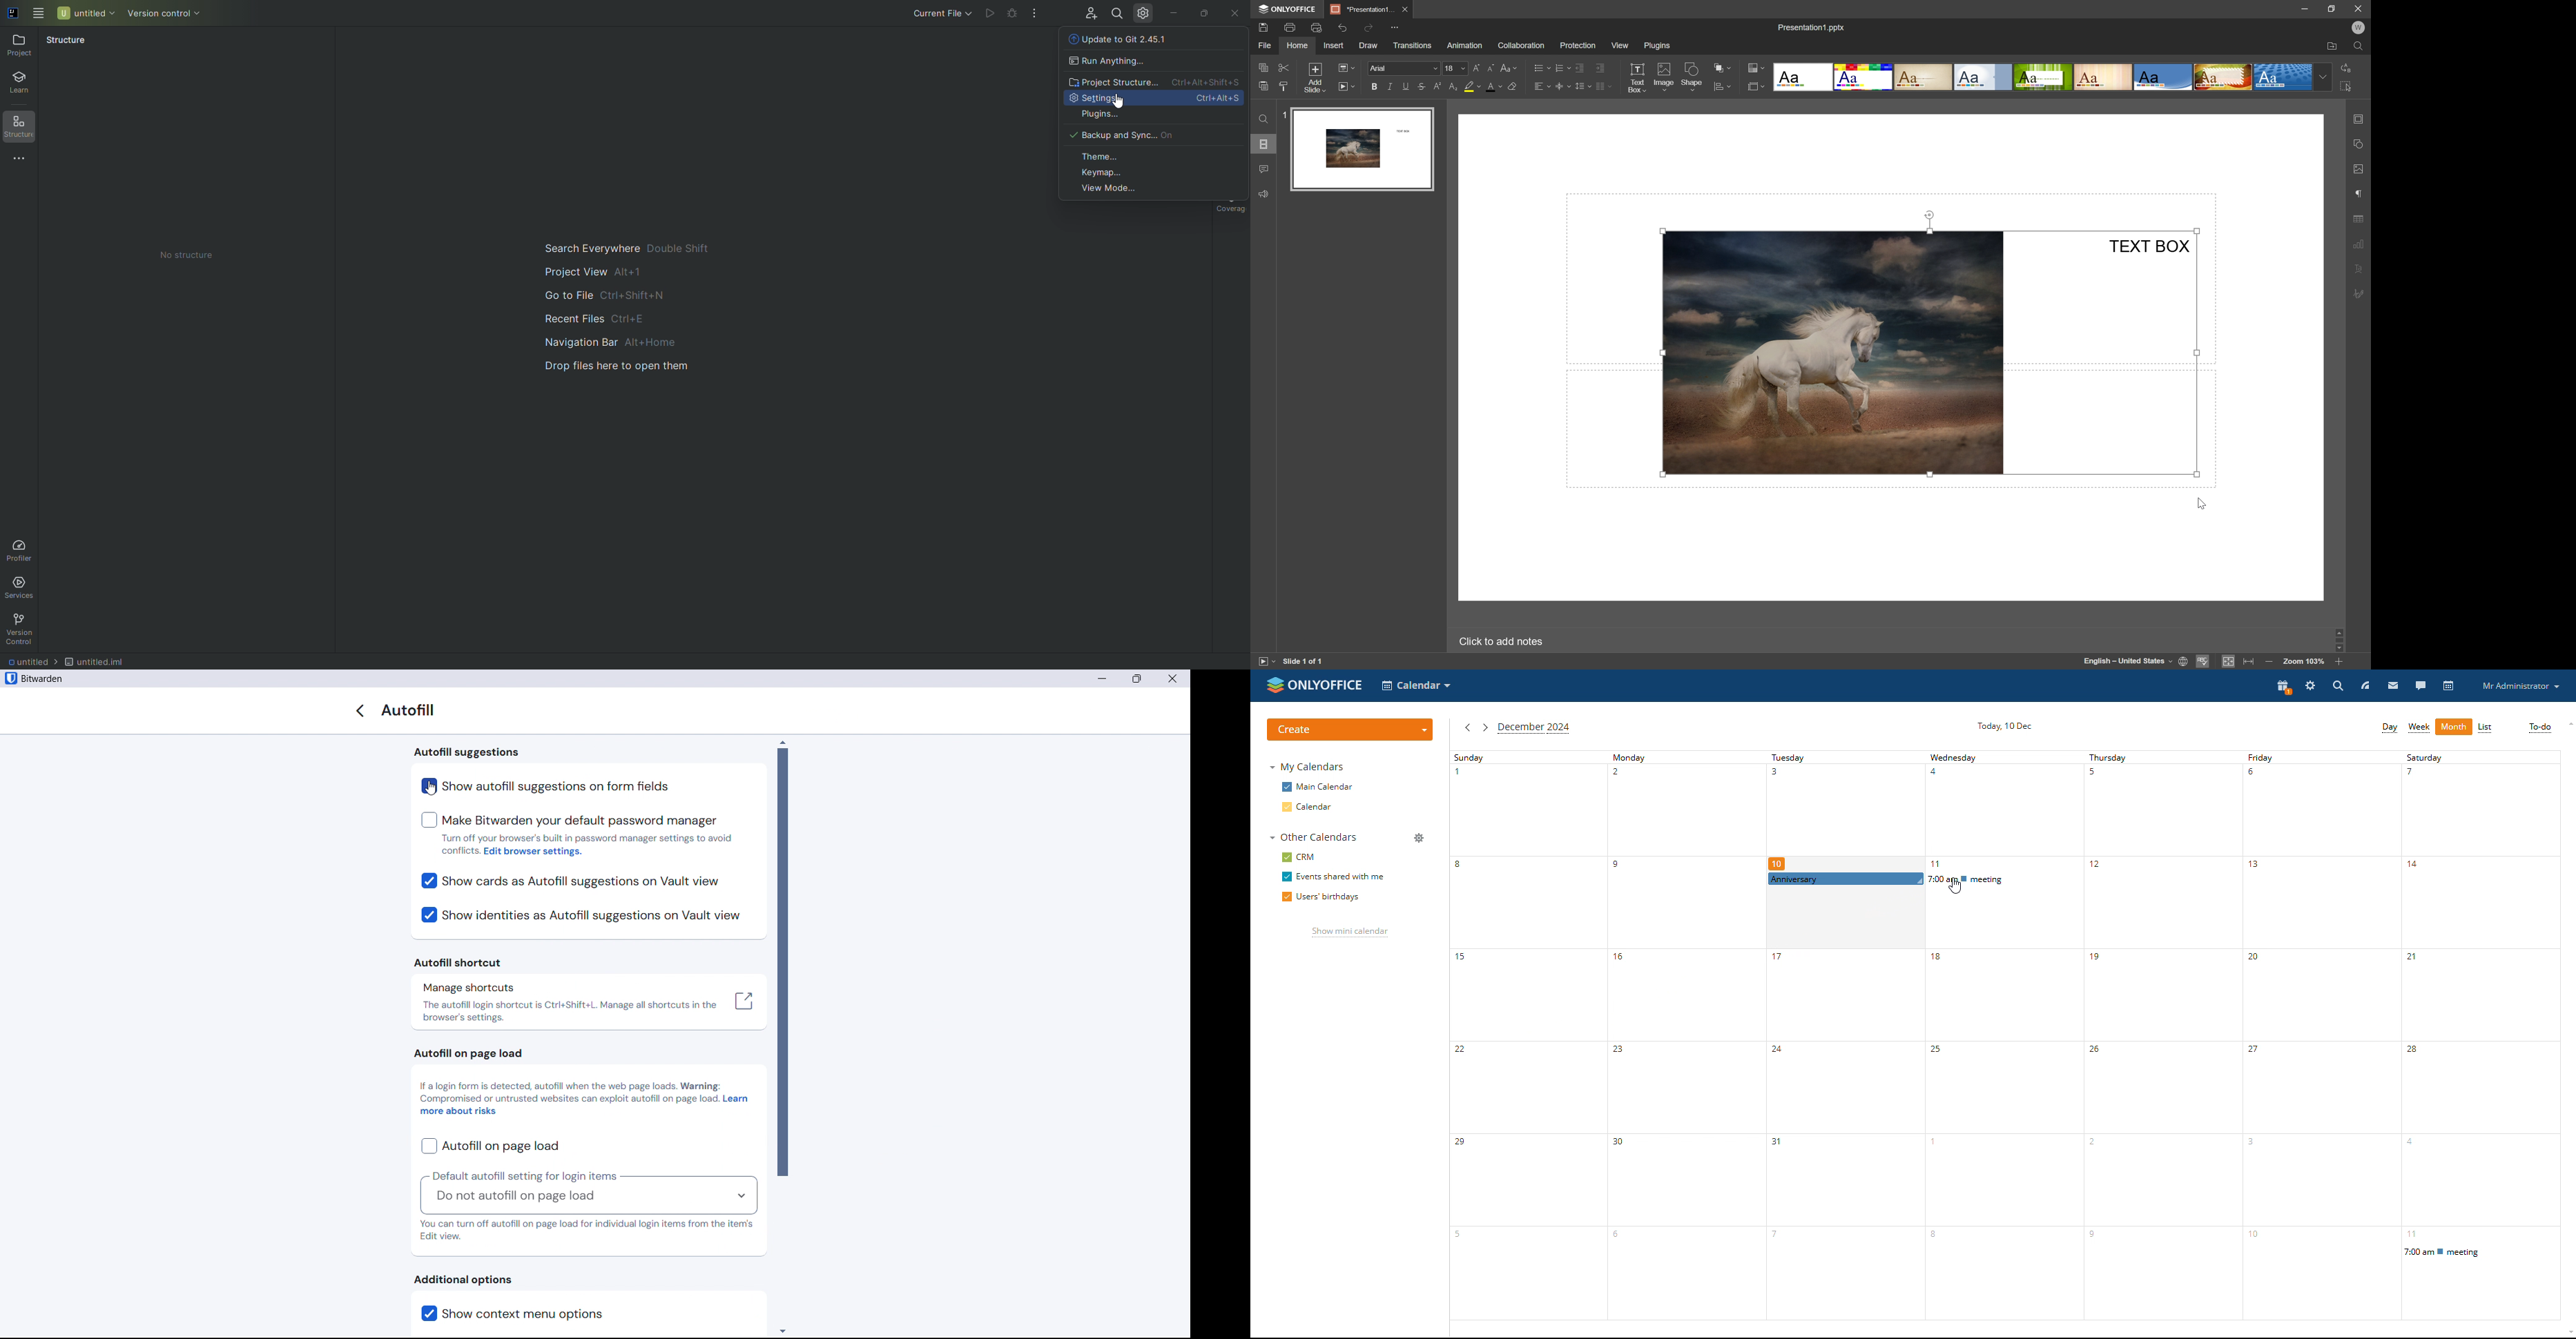  What do you see at coordinates (1983, 78) in the screenshot?
I see `Official` at bounding box center [1983, 78].